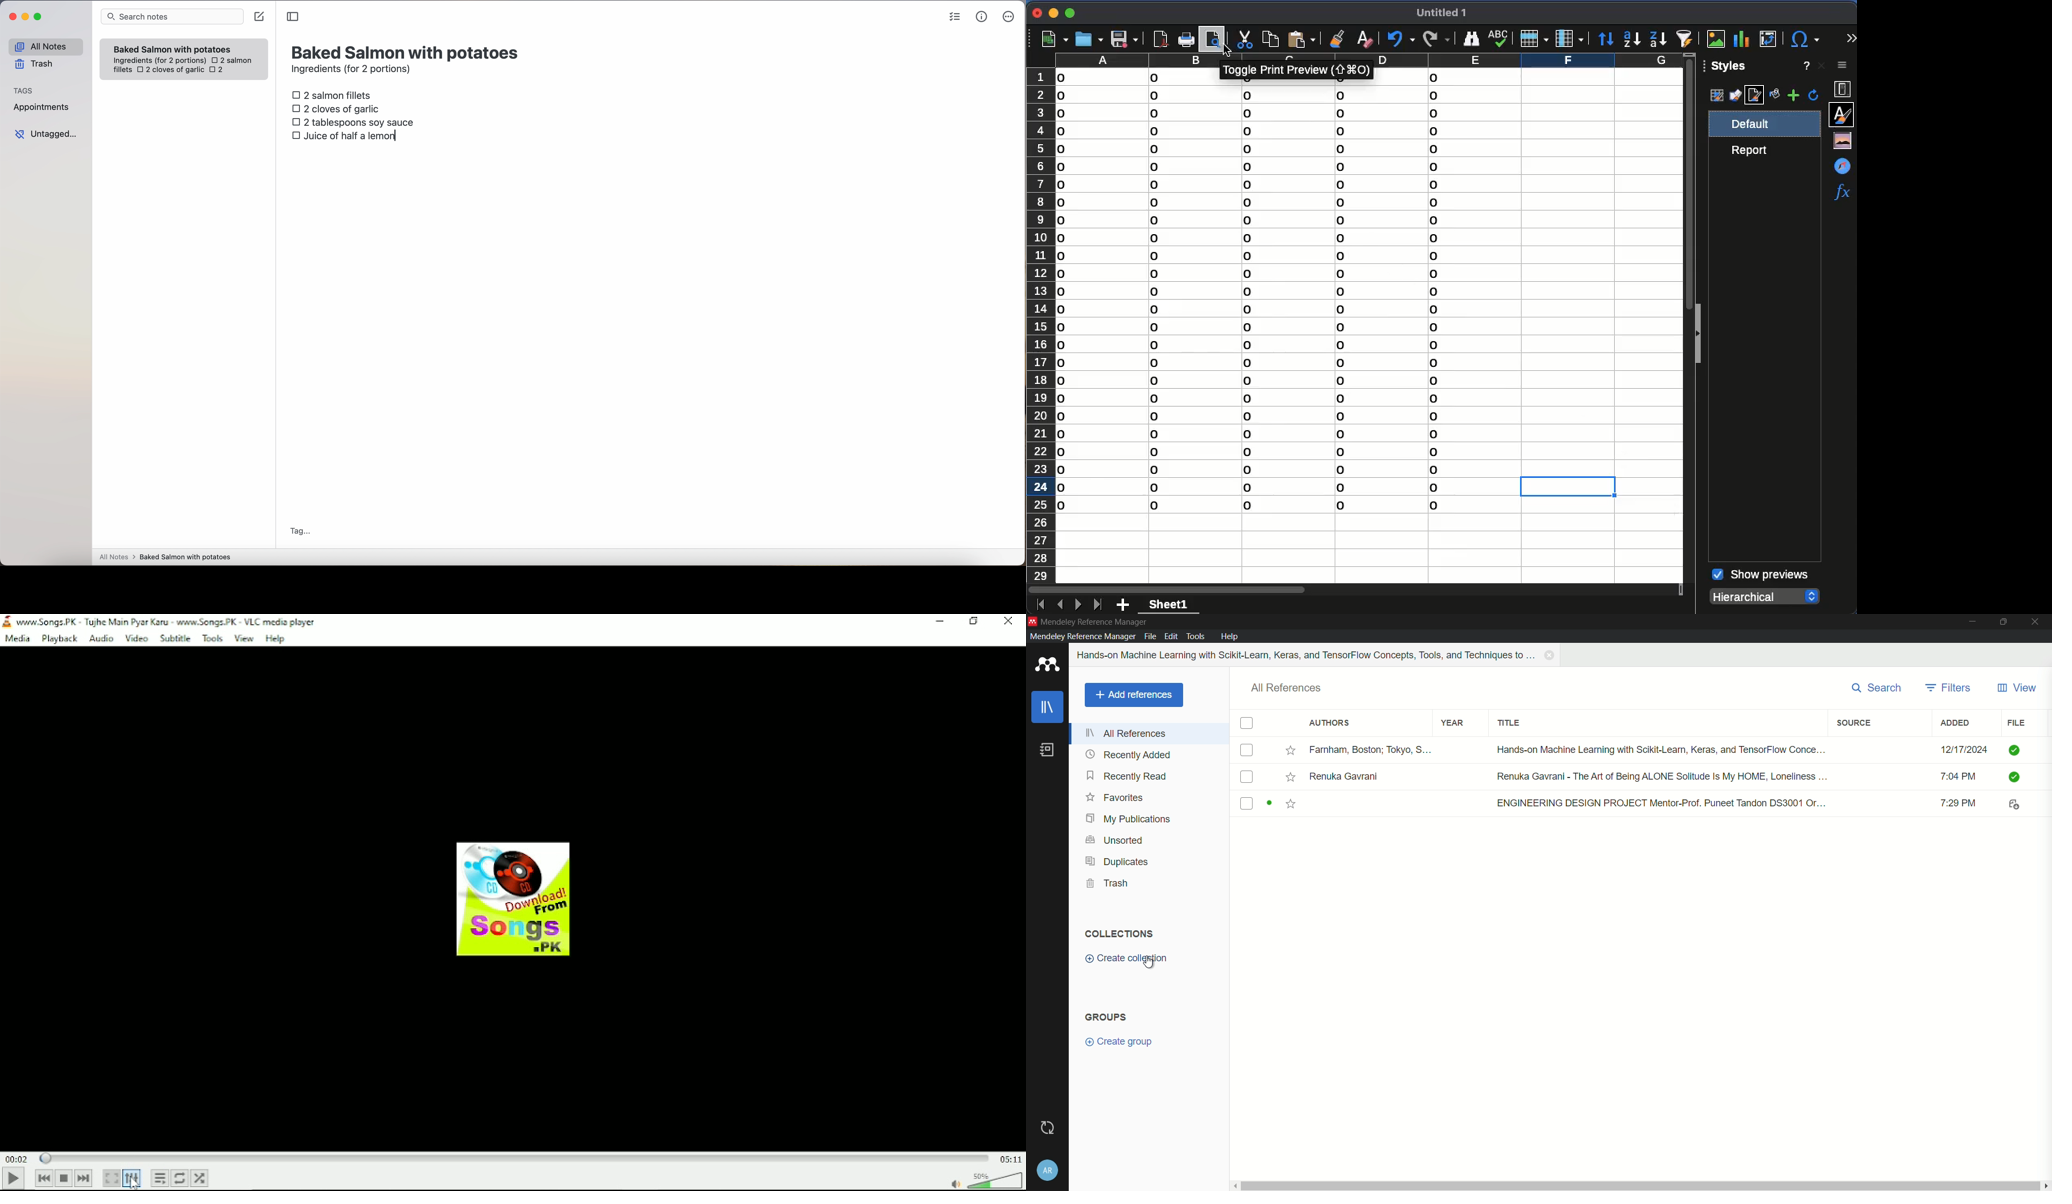 This screenshot has height=1204, width=2072. I want to click on edit menu, so click(1171, 636).